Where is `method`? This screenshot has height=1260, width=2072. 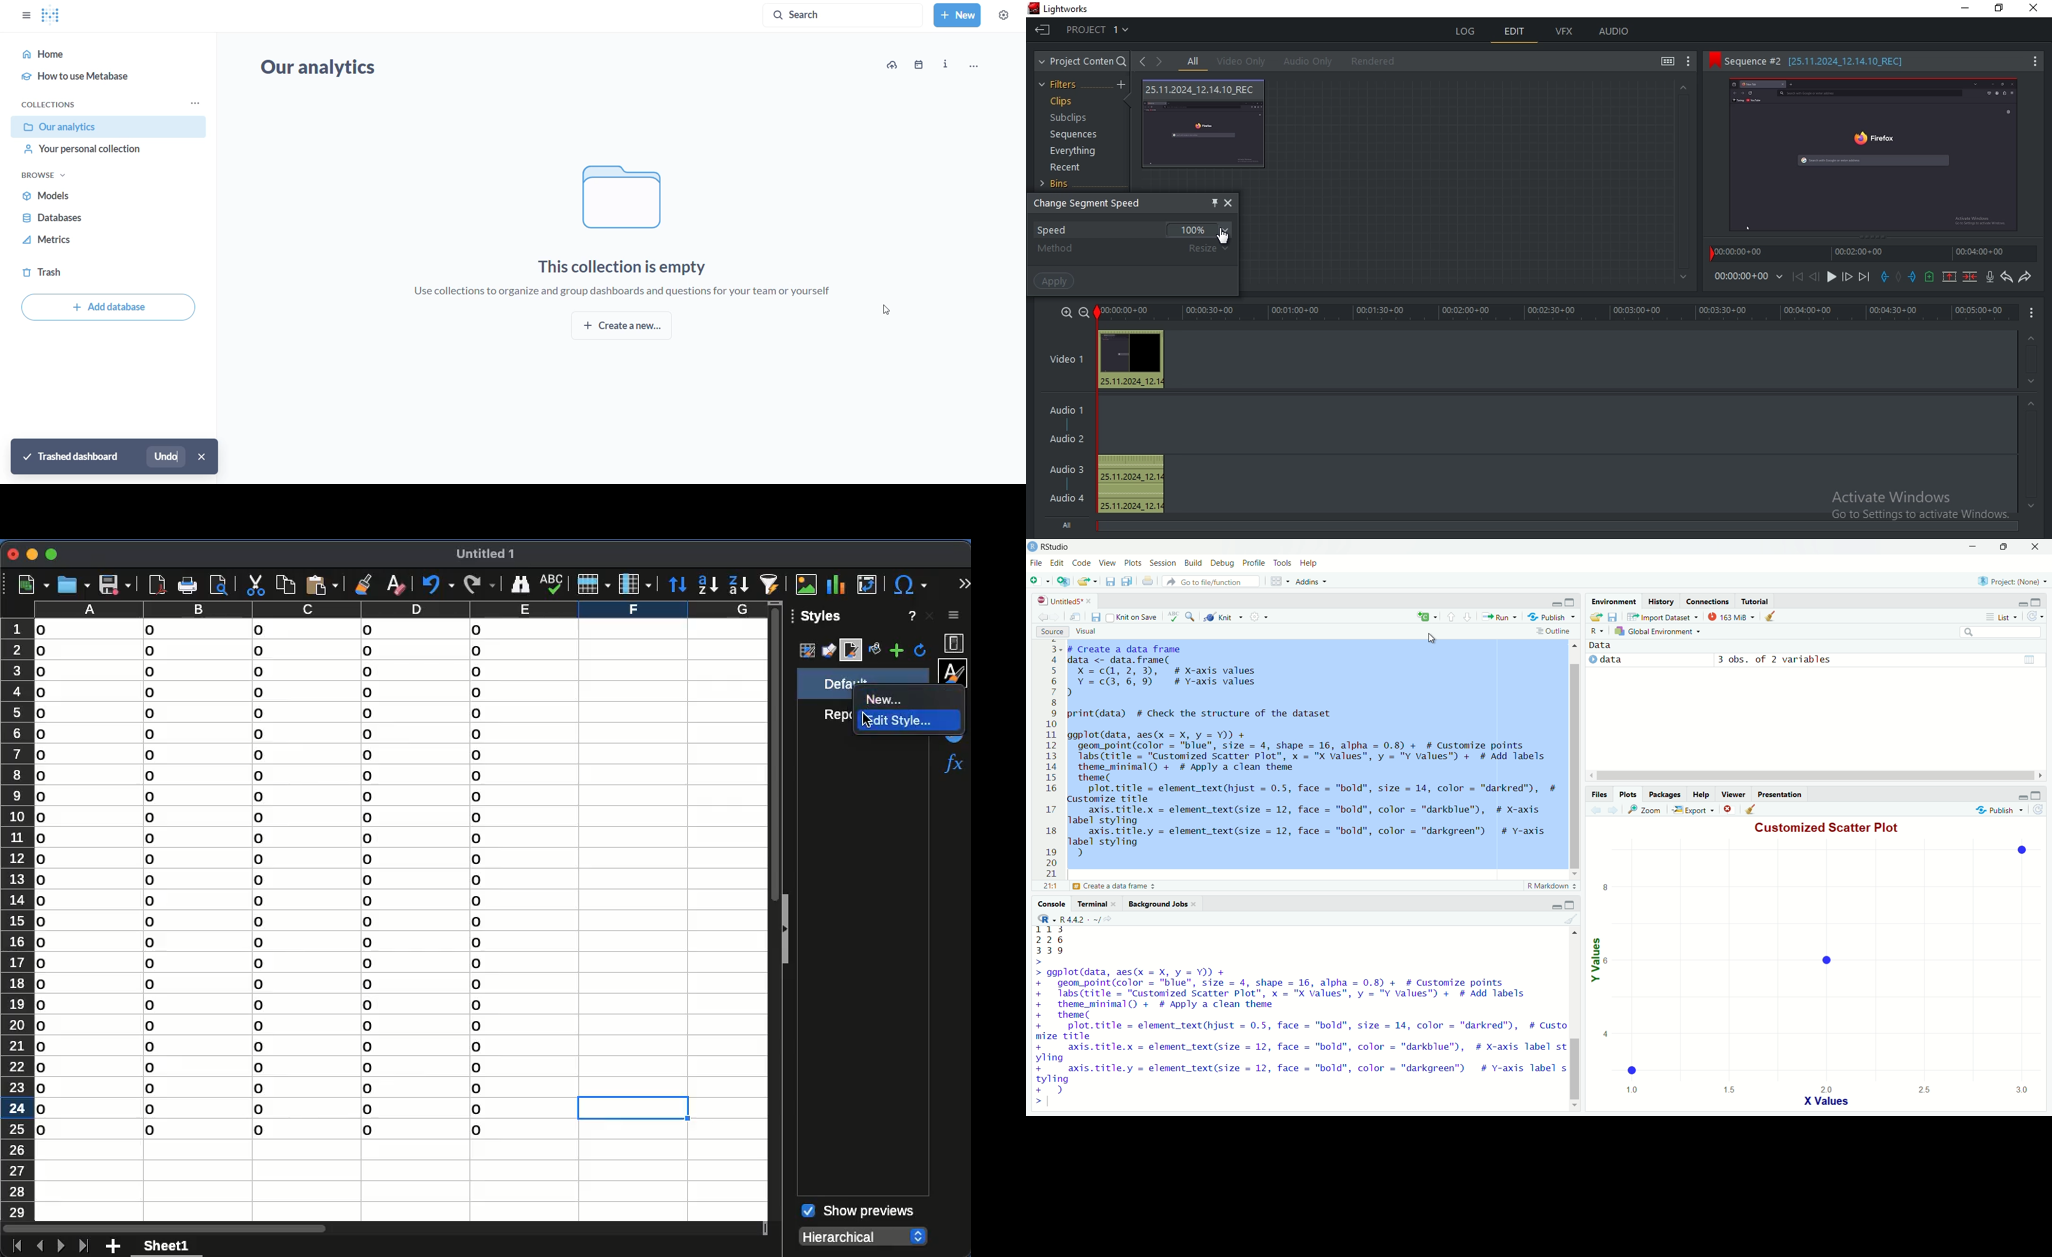 method is located at coordinates (1058, 249).